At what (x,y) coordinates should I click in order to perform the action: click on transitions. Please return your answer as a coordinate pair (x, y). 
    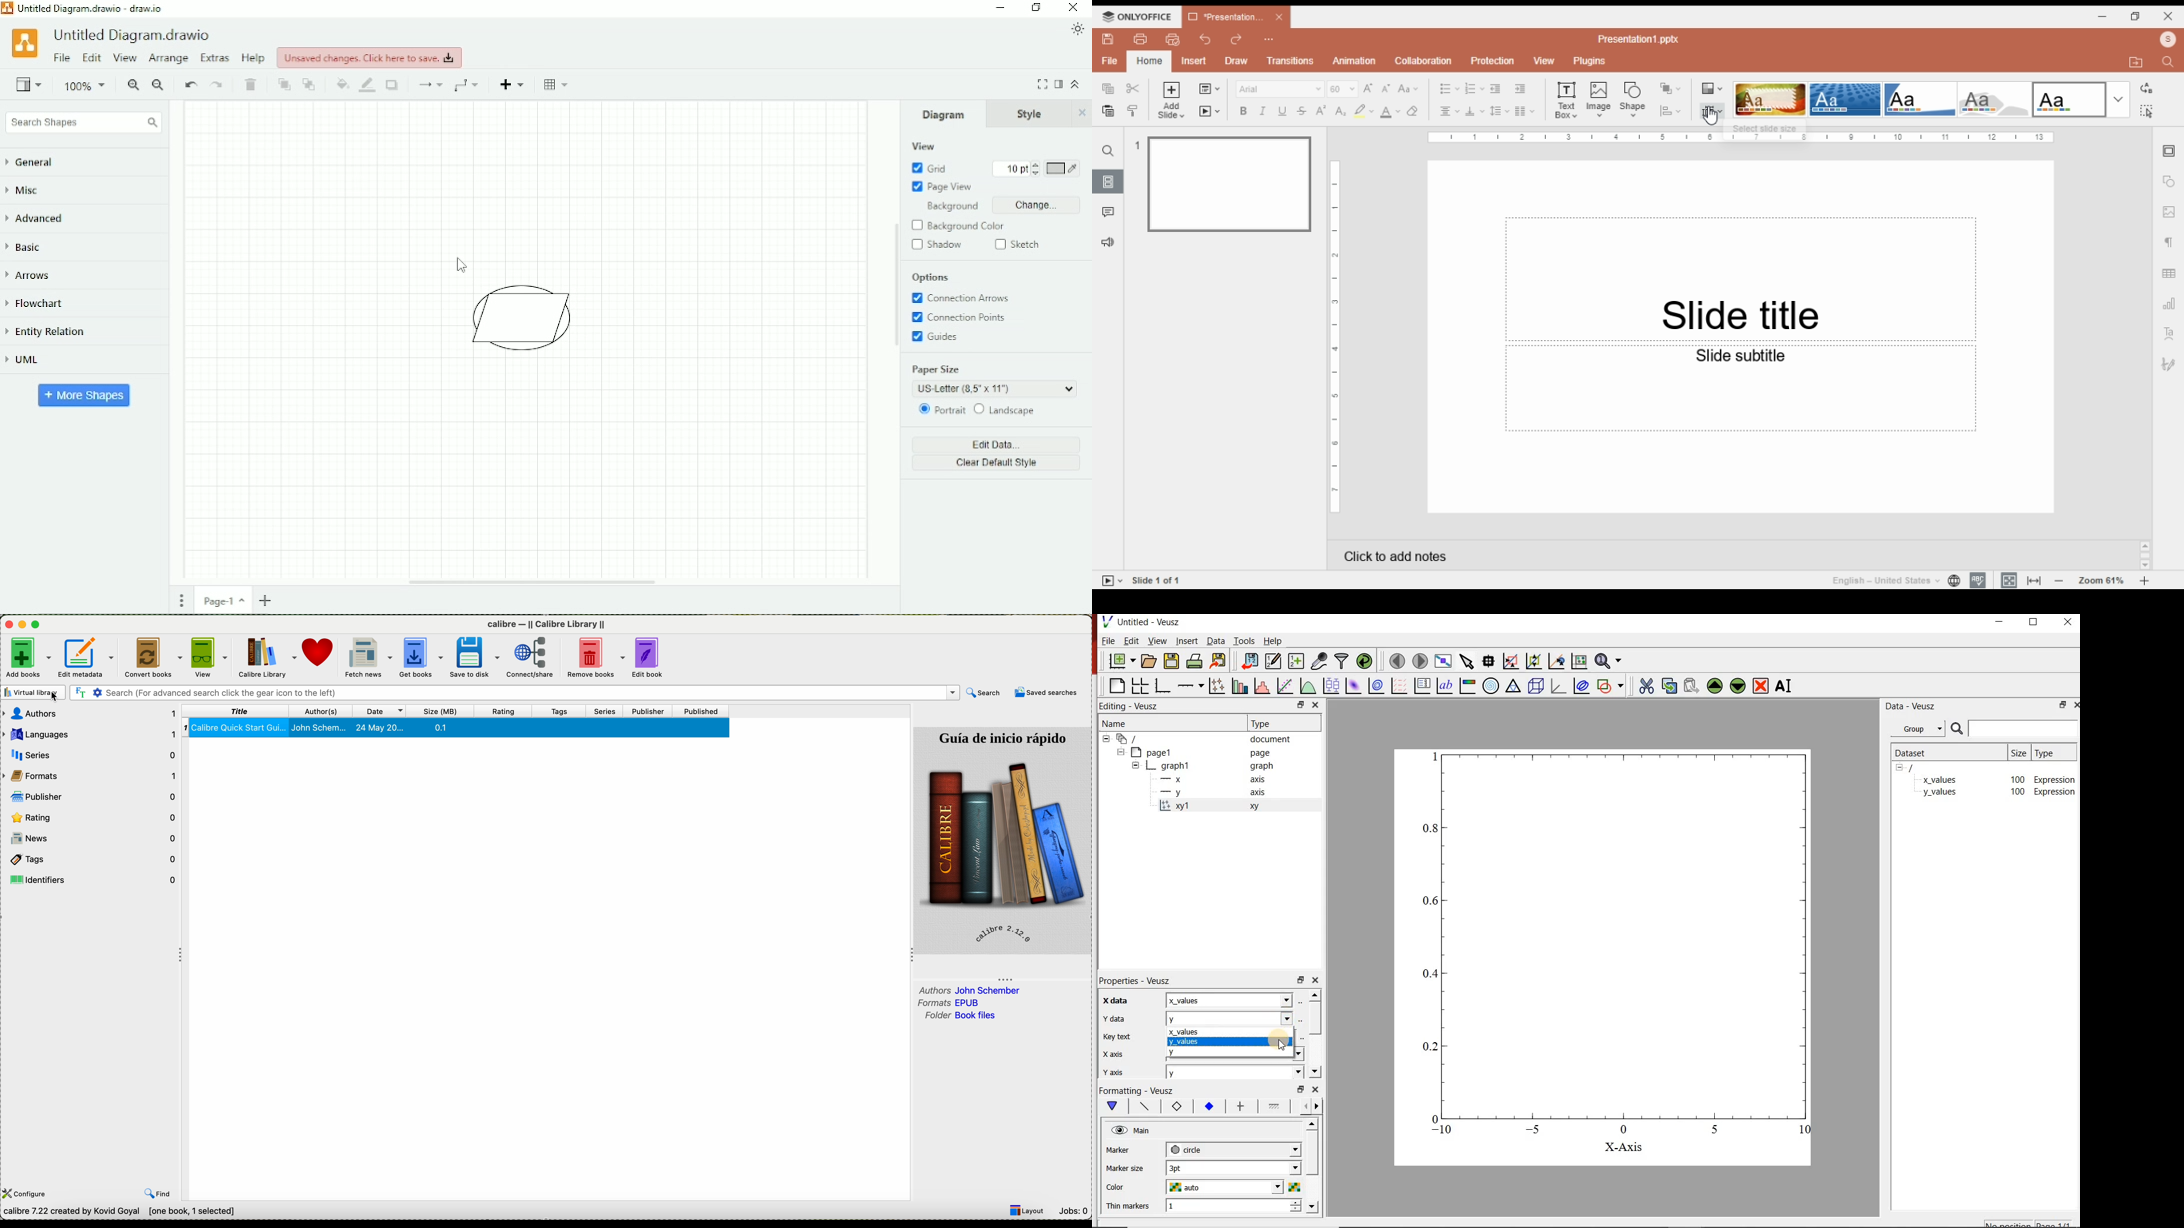
    Looking at the image, I should click on (1290, 61).